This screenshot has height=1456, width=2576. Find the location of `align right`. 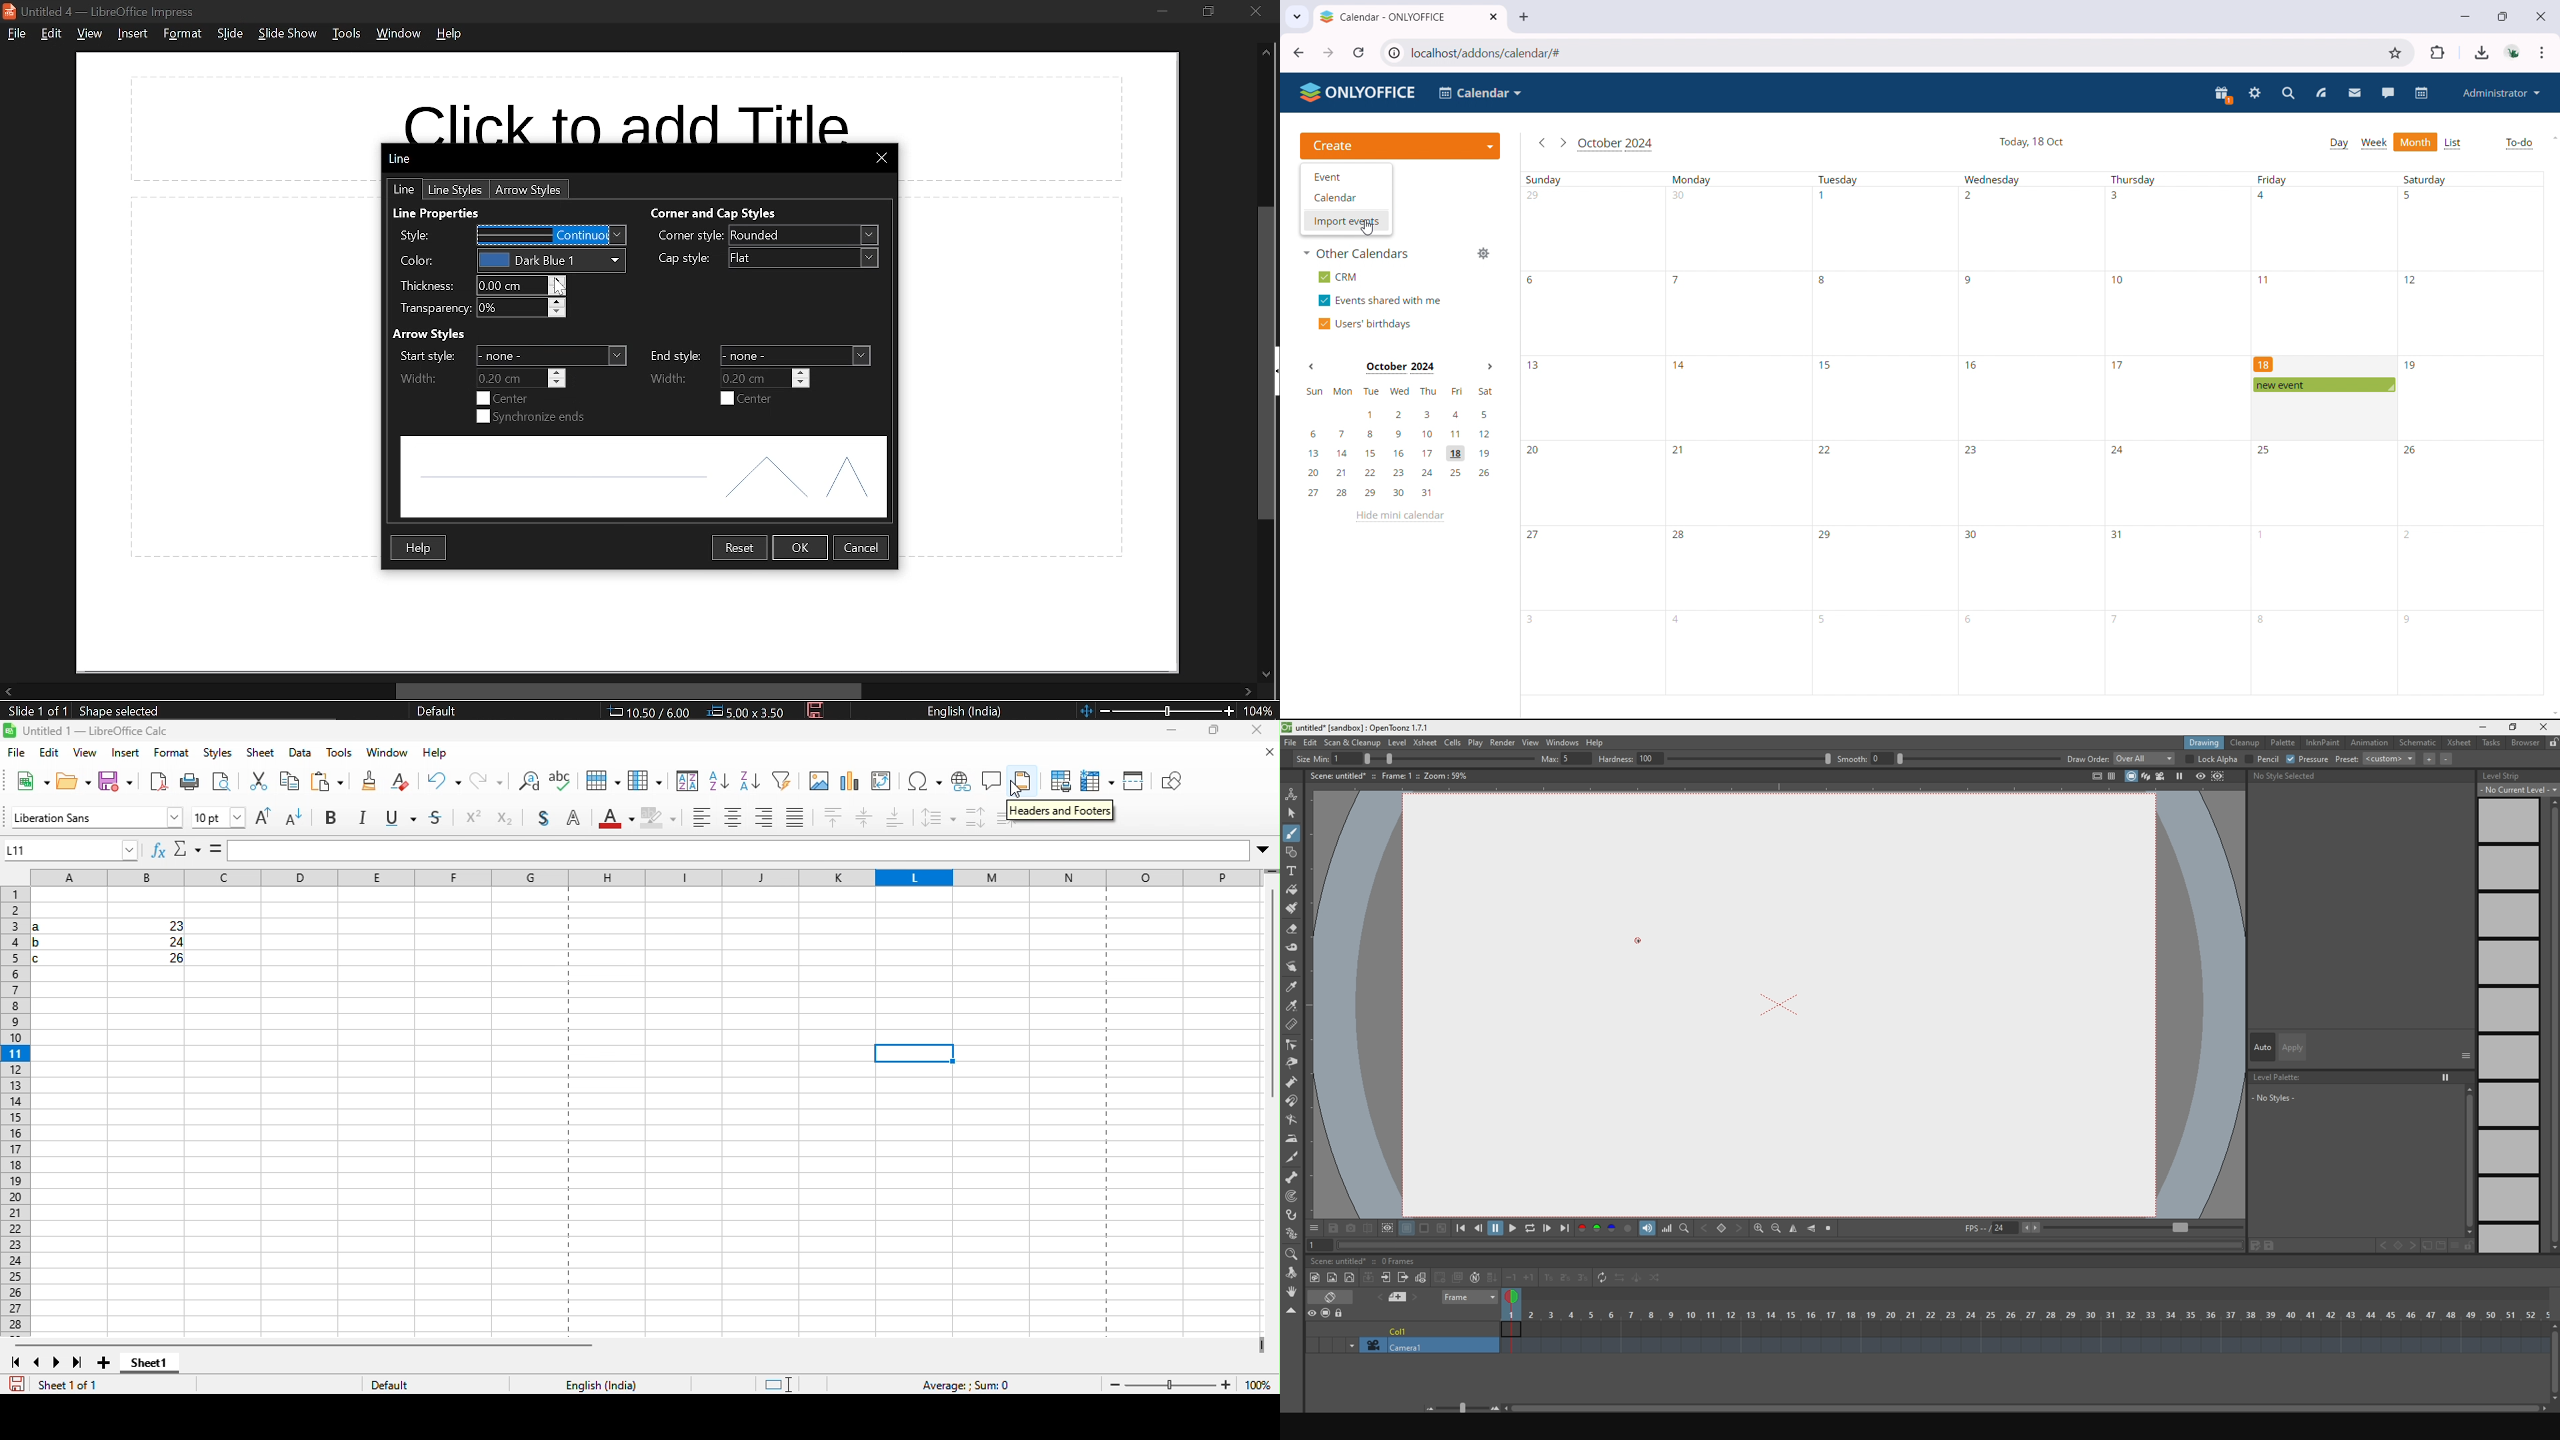

align right is located at coordinates (767, 822).